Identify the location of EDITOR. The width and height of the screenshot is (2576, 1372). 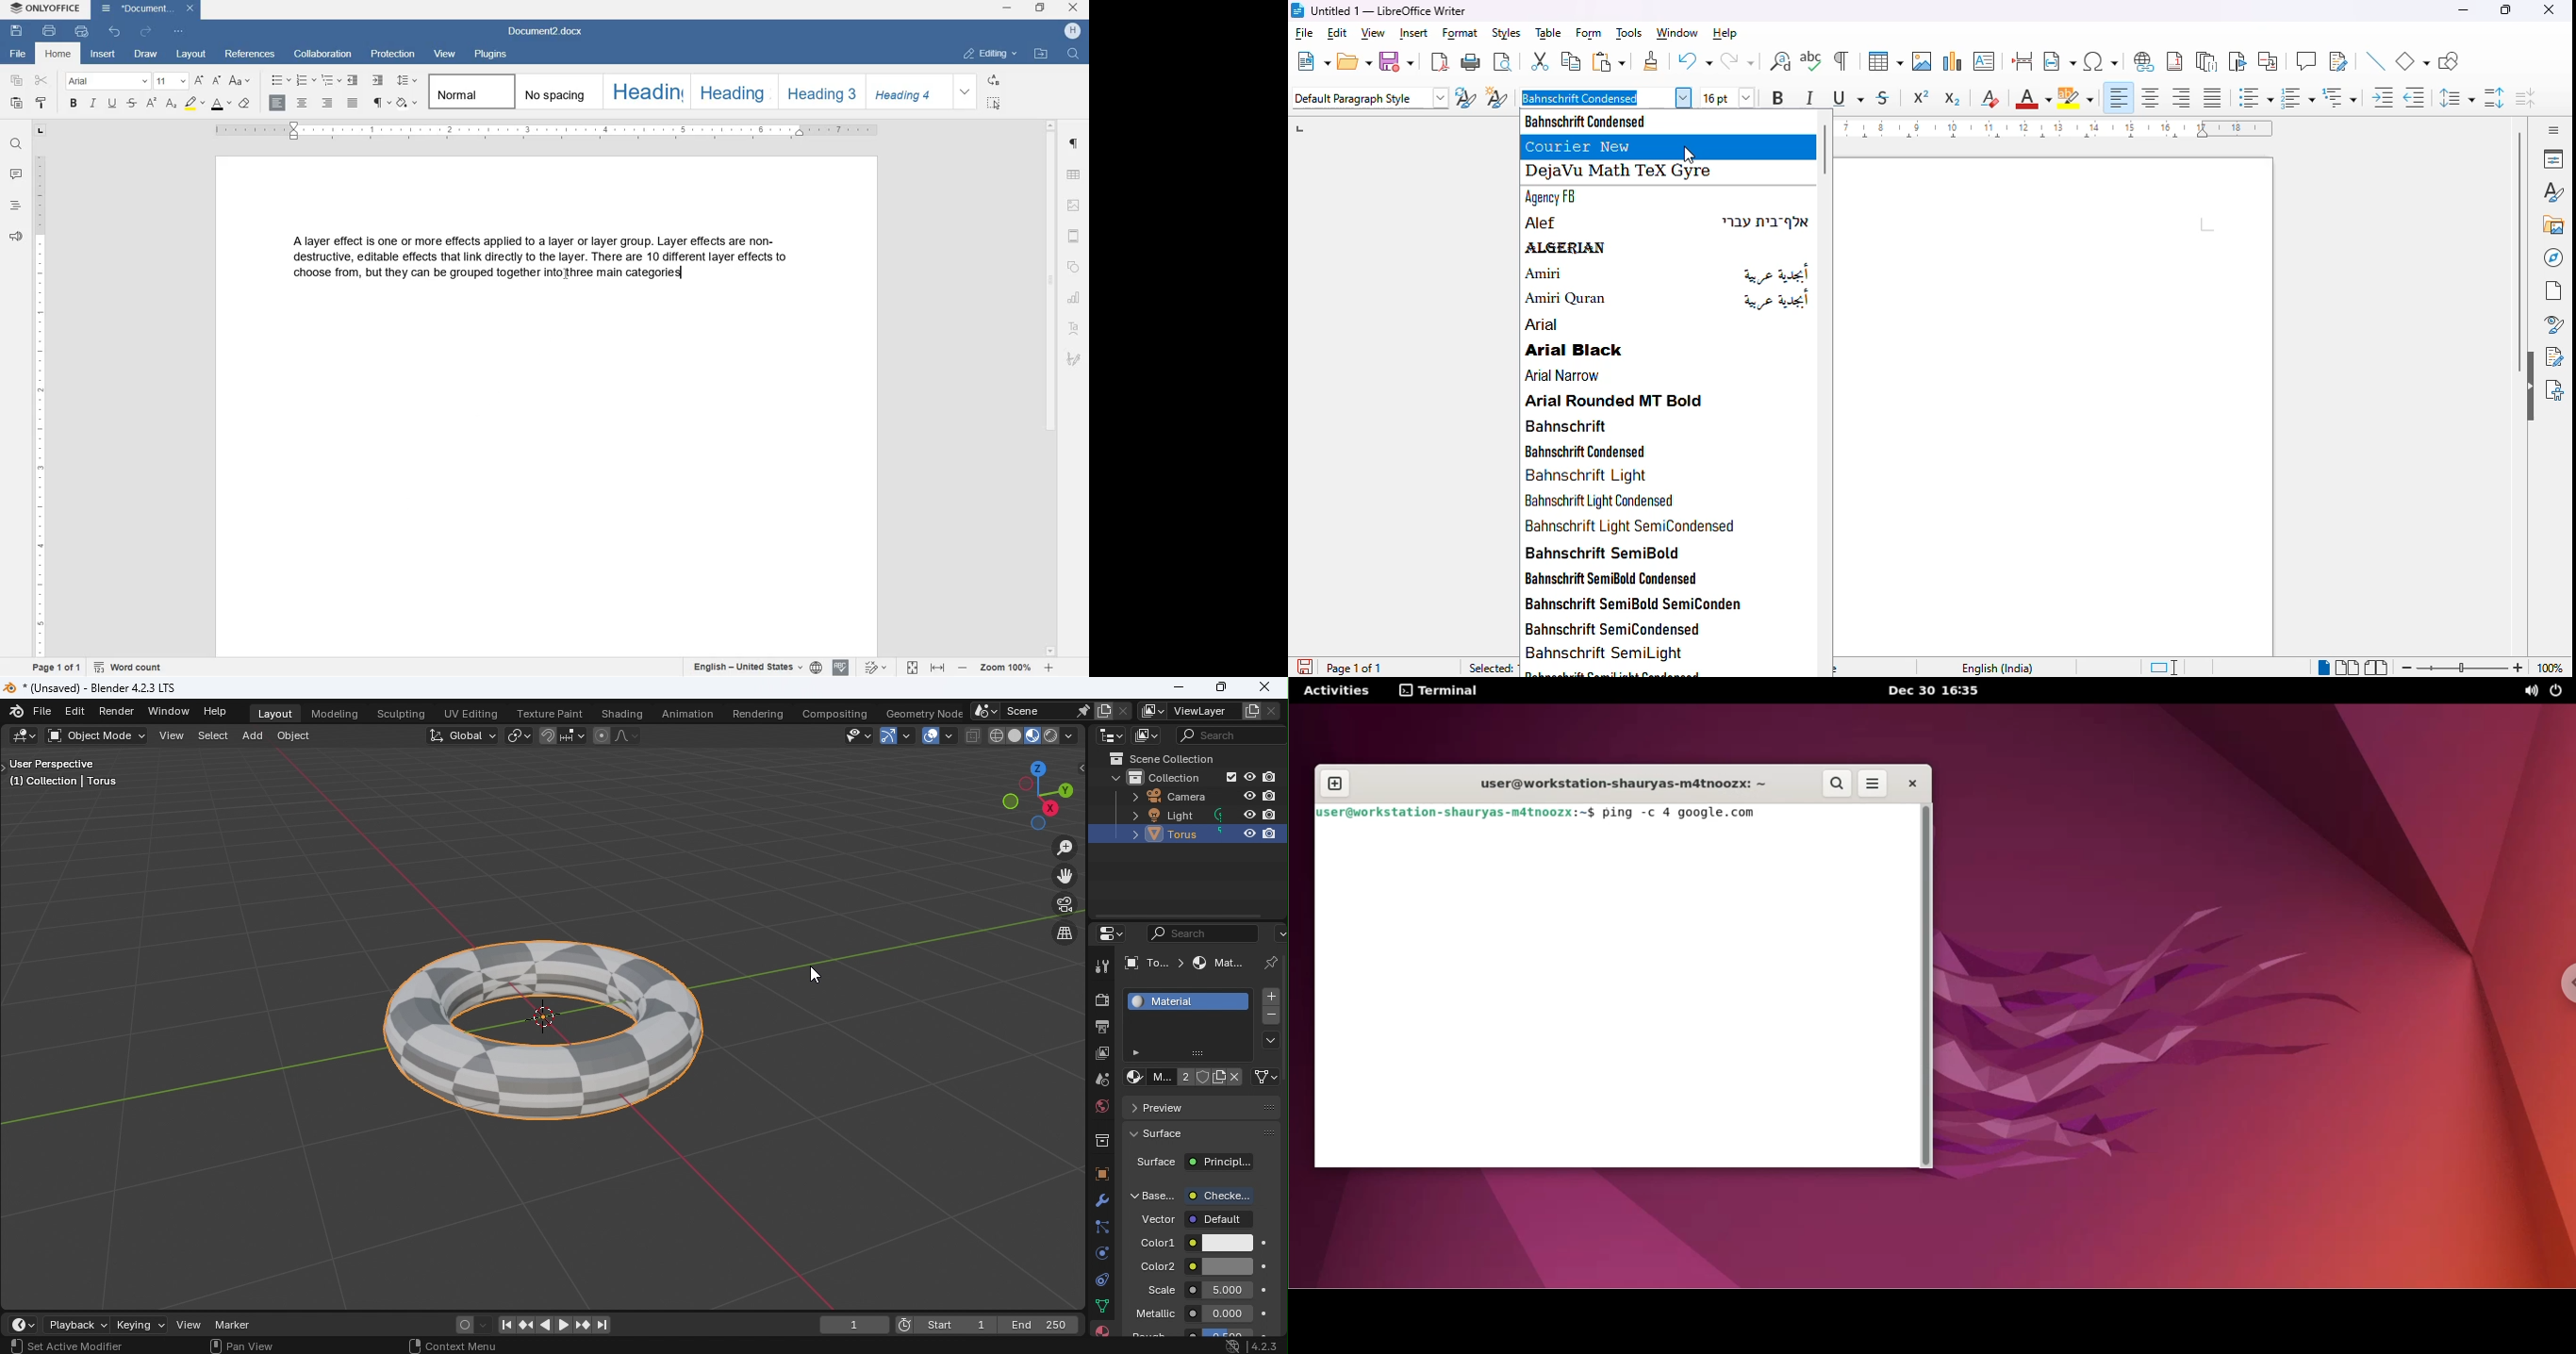
(682, 274).